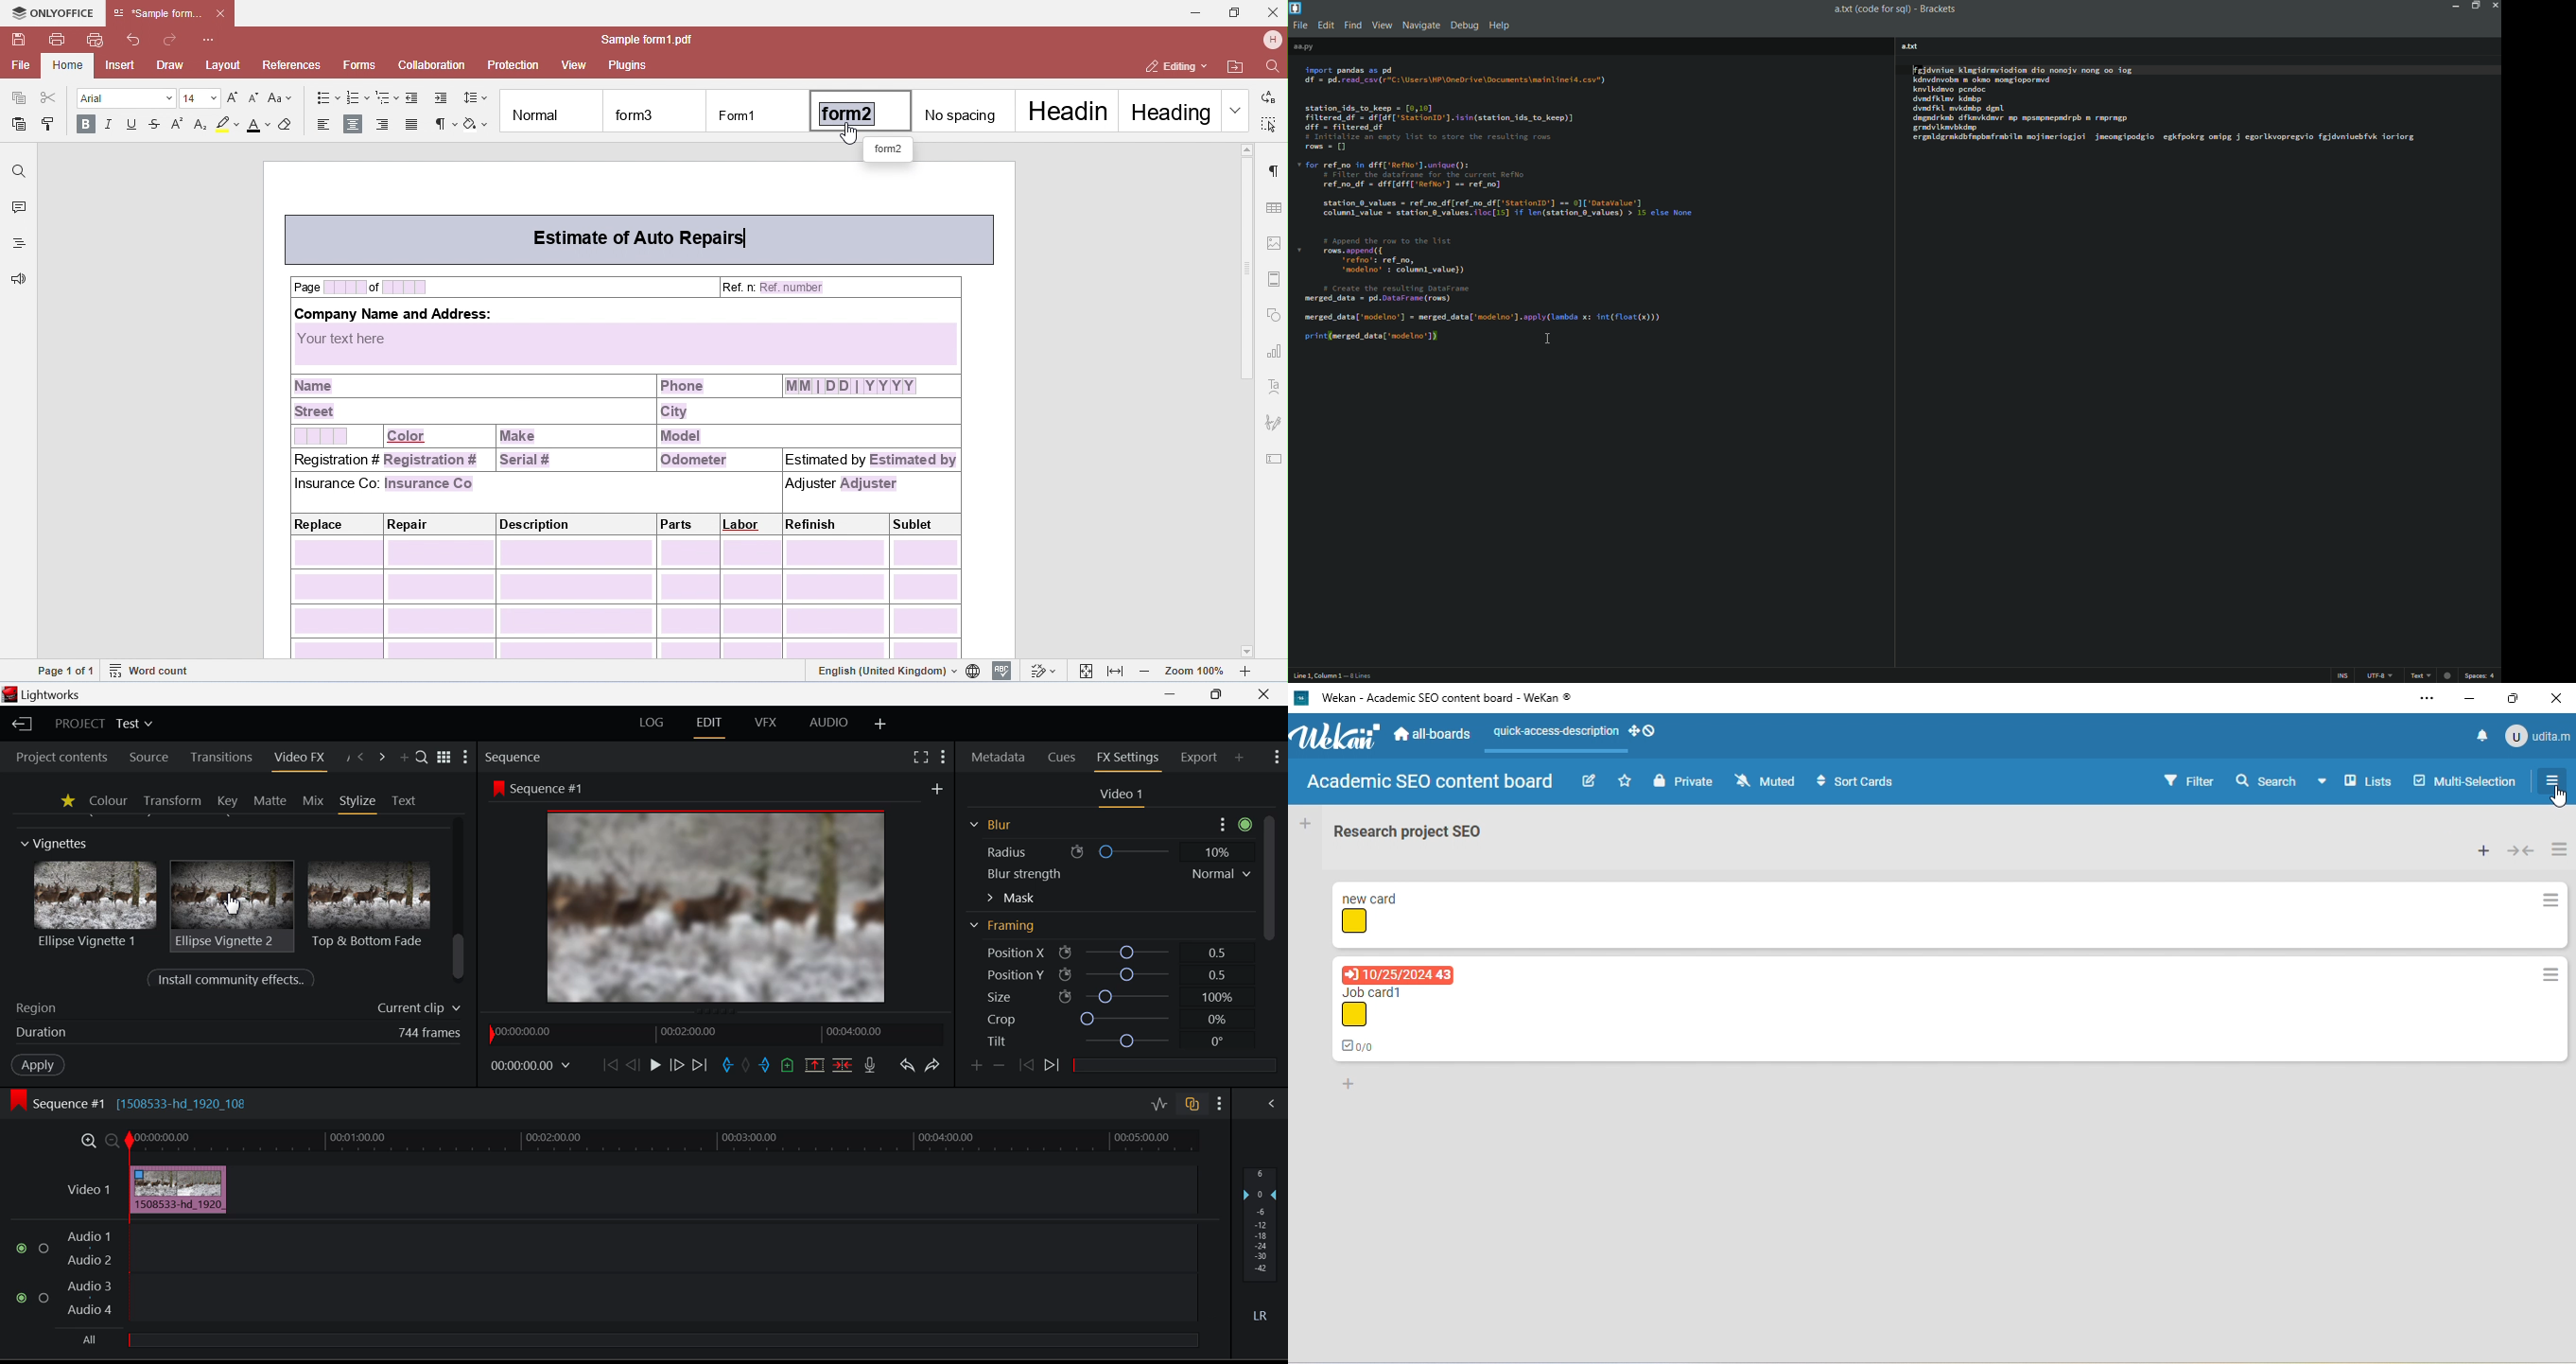  I want to click on FX Settings Panel Open, so click(1126, 759).